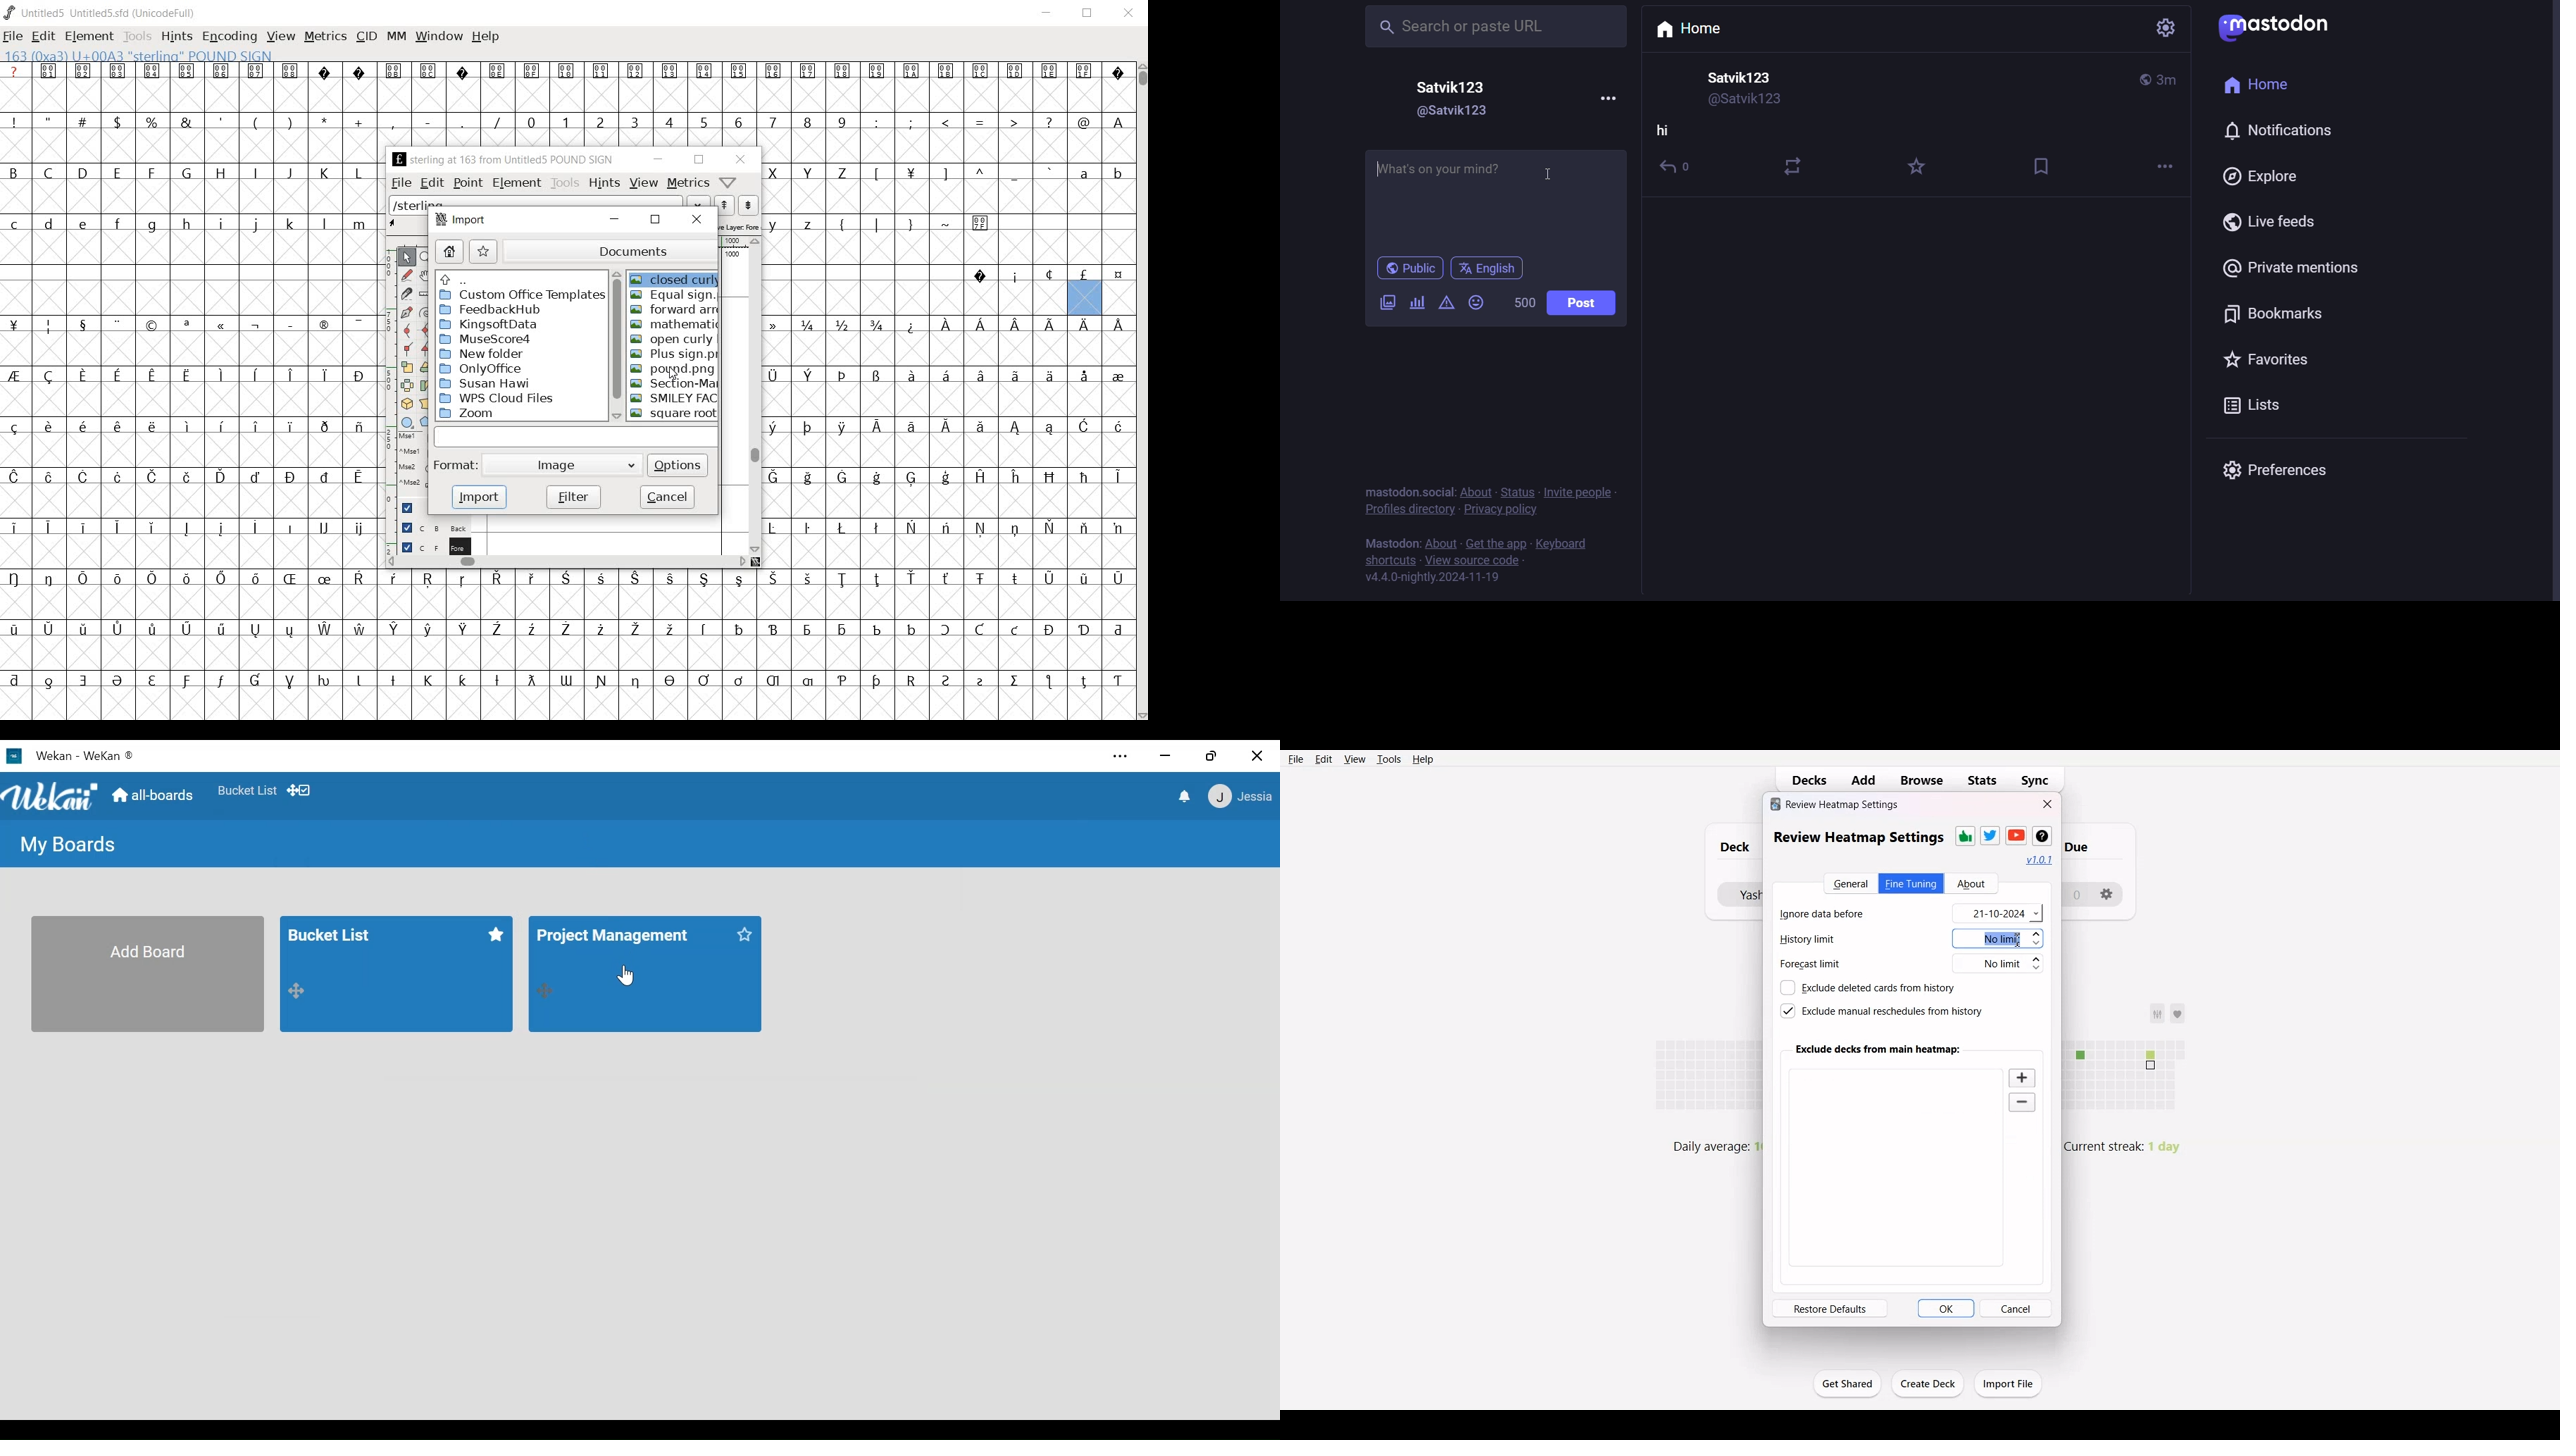 Image resolution: width=2576 pixels, height=1456 pixels. Describe the element at coordinates (49, 376) in the screenshot. I see `Symbol` at that location.